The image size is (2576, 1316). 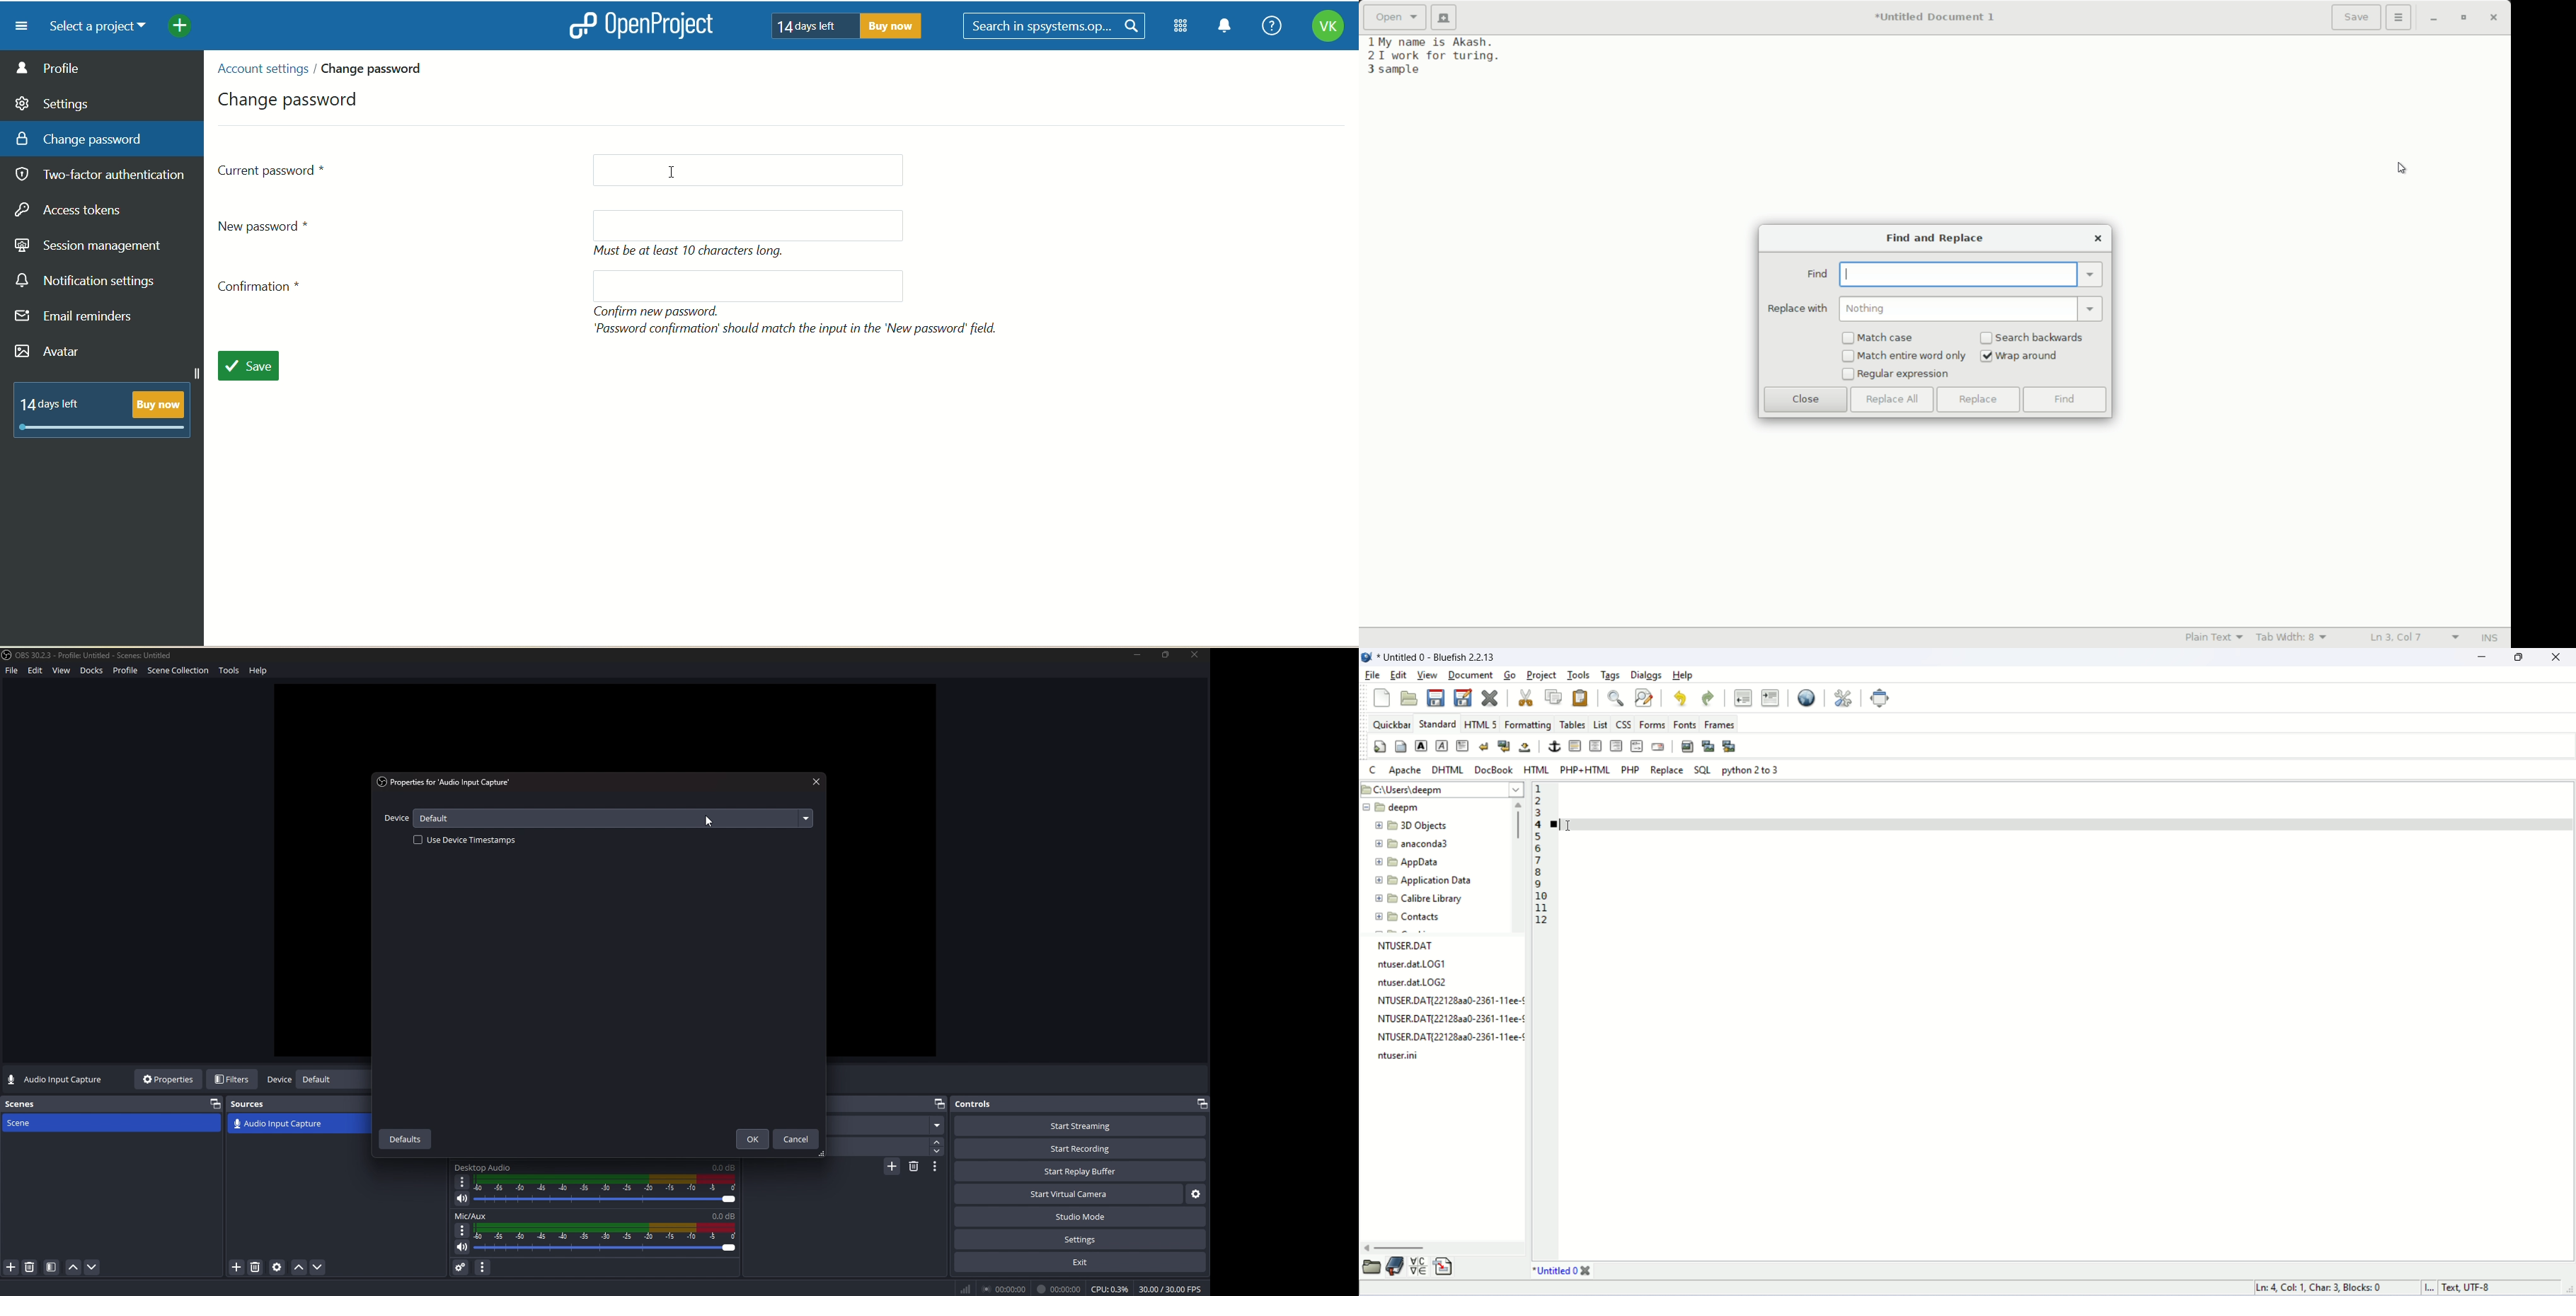 What do you see at coordinates (467, 840) in the screenshot?
I see `use device timestamps` at bounding box center [467, 840].